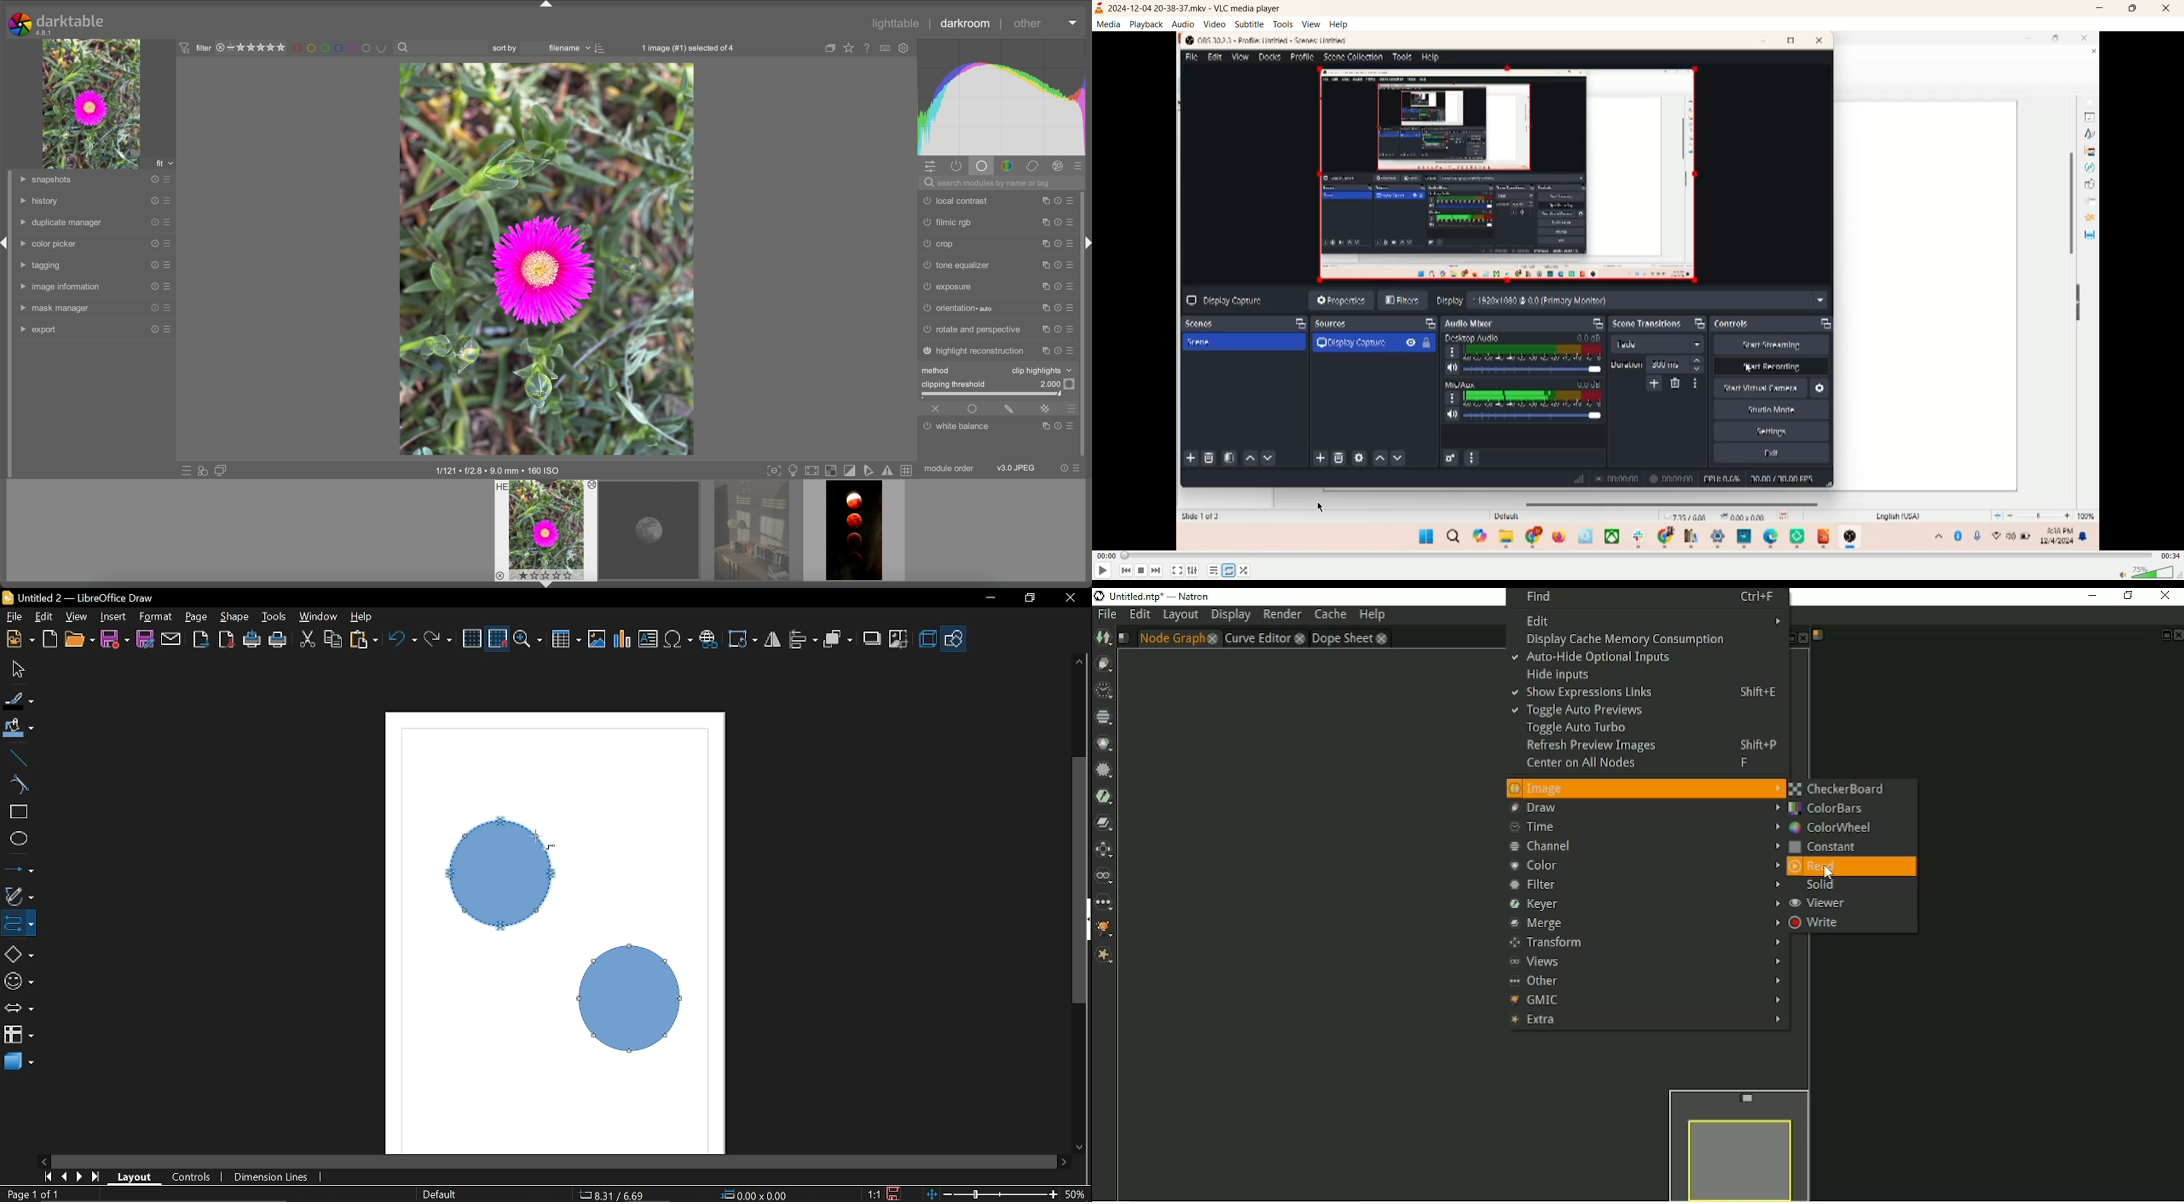  I want to click on Insert, so click(112, 616).